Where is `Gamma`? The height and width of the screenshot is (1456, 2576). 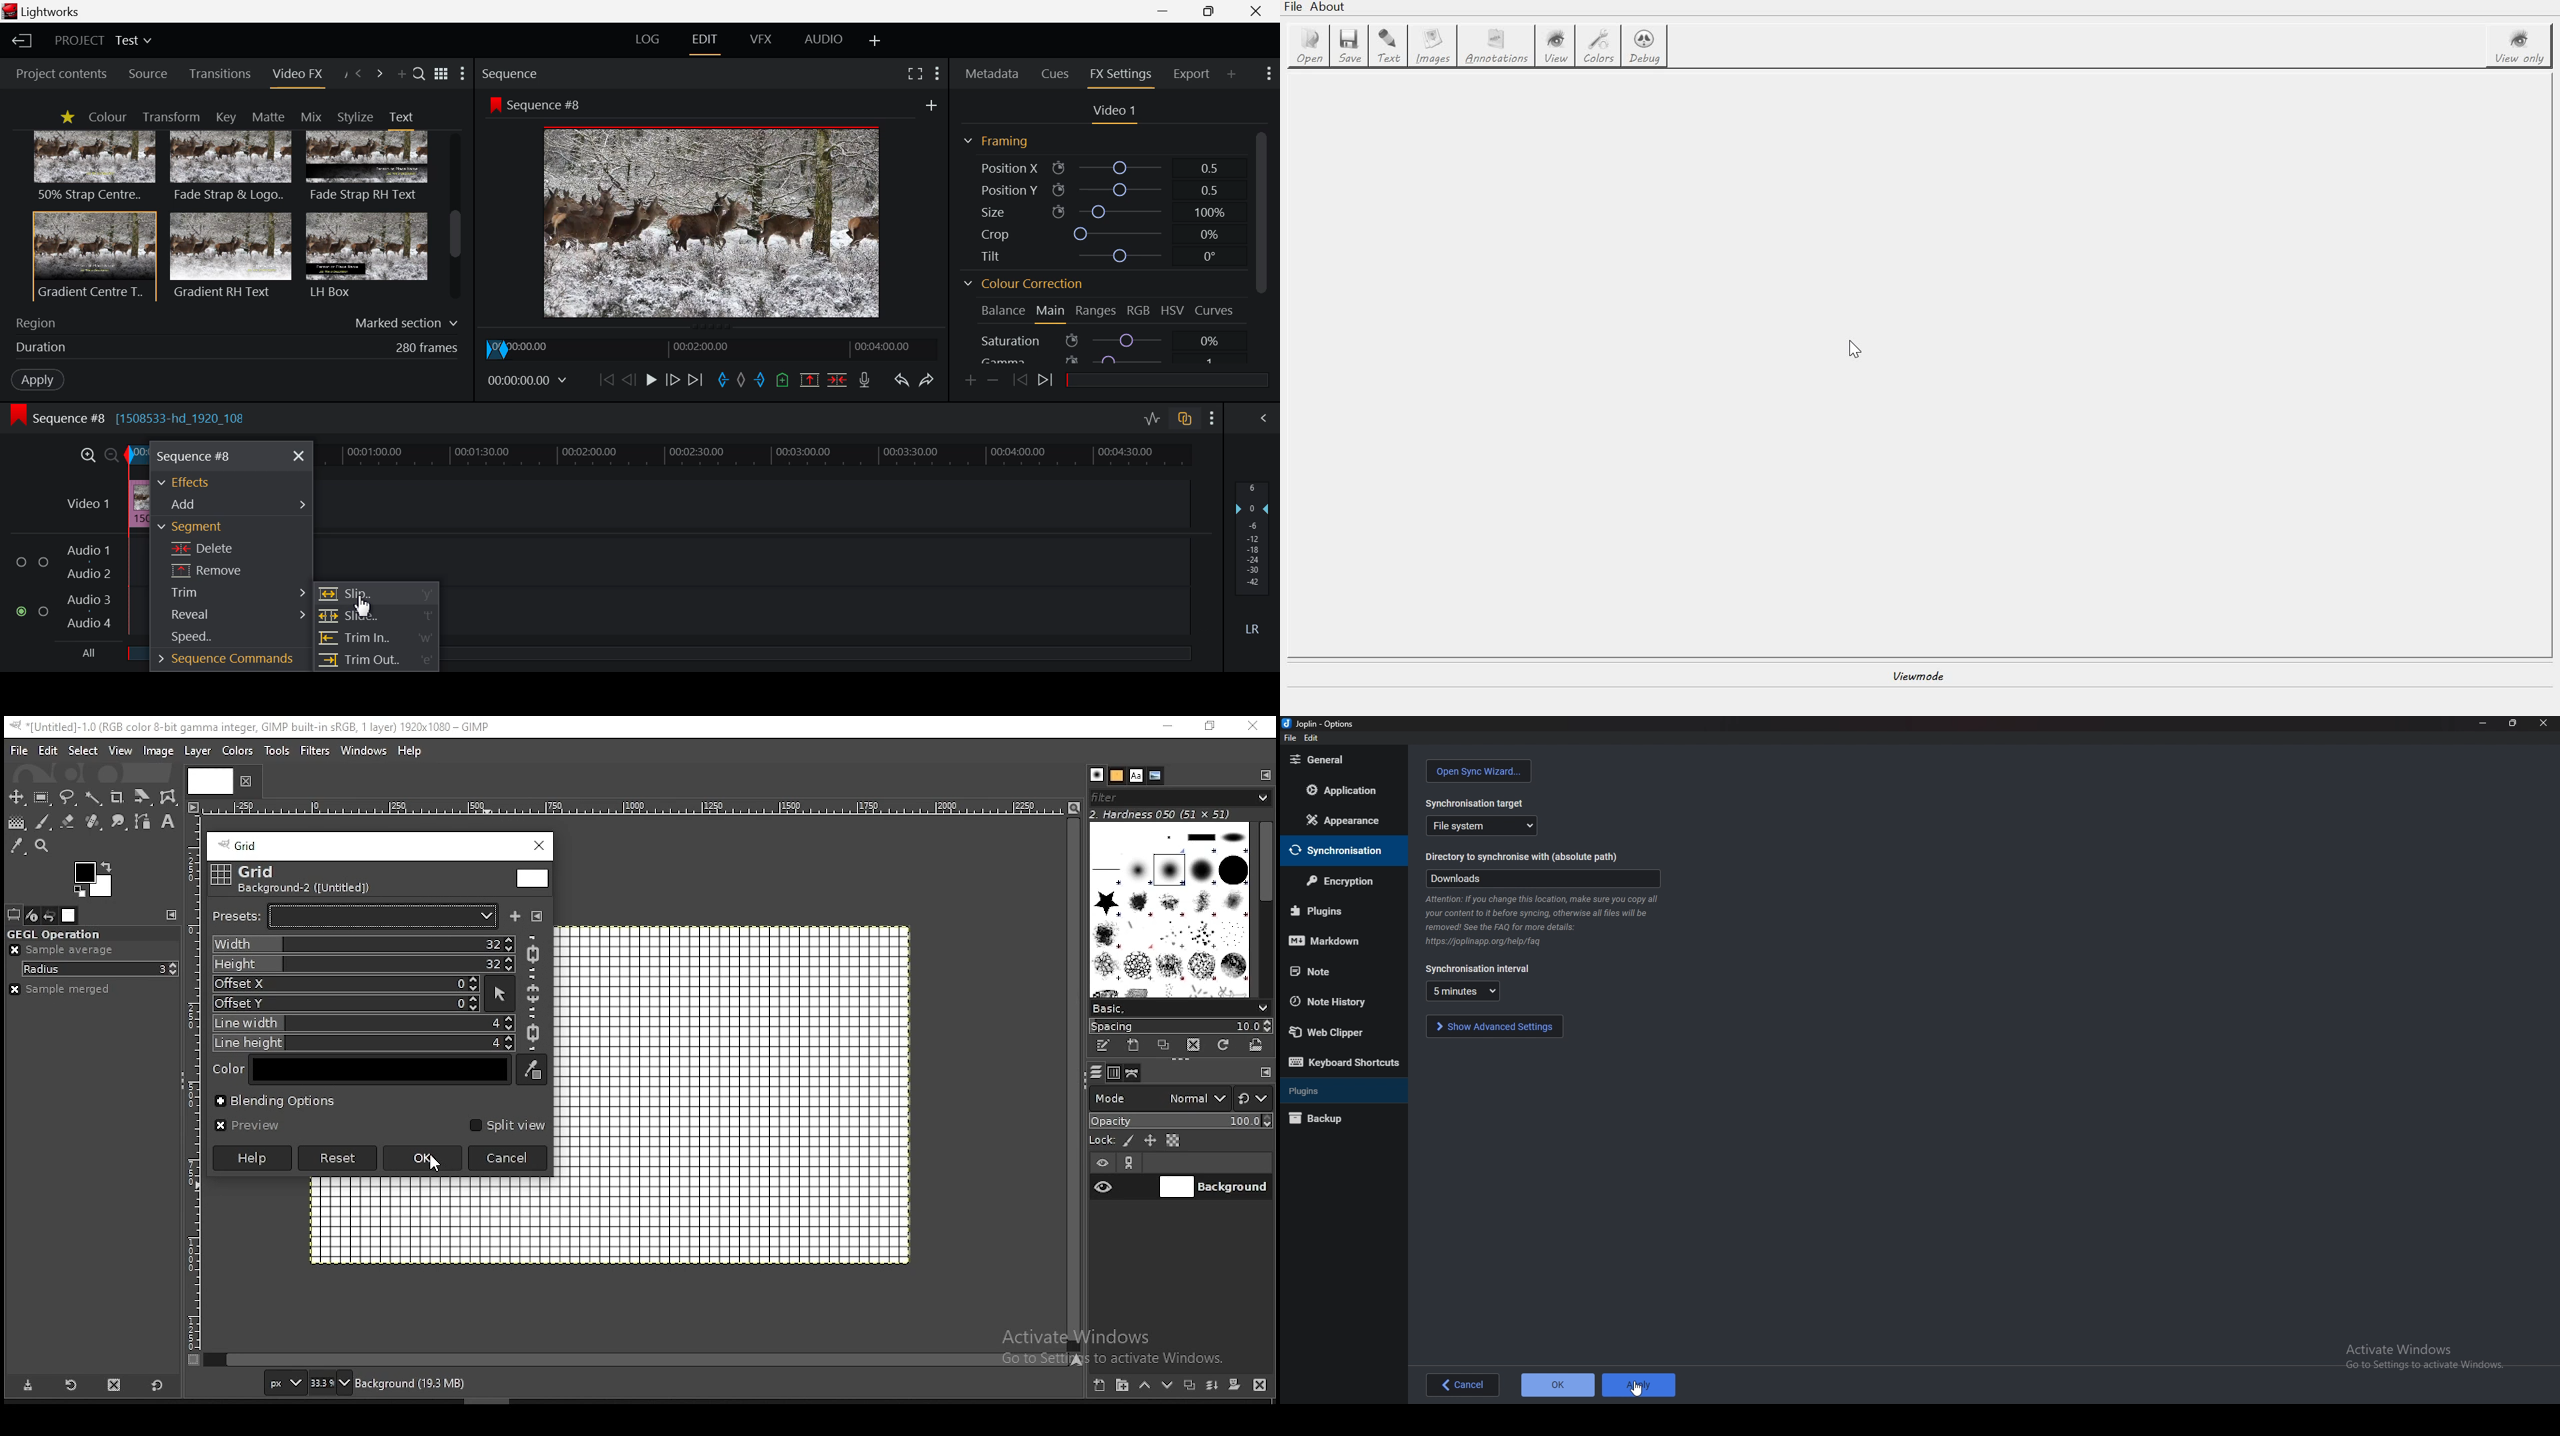
Gamma is located at coordinates (1099, 358).